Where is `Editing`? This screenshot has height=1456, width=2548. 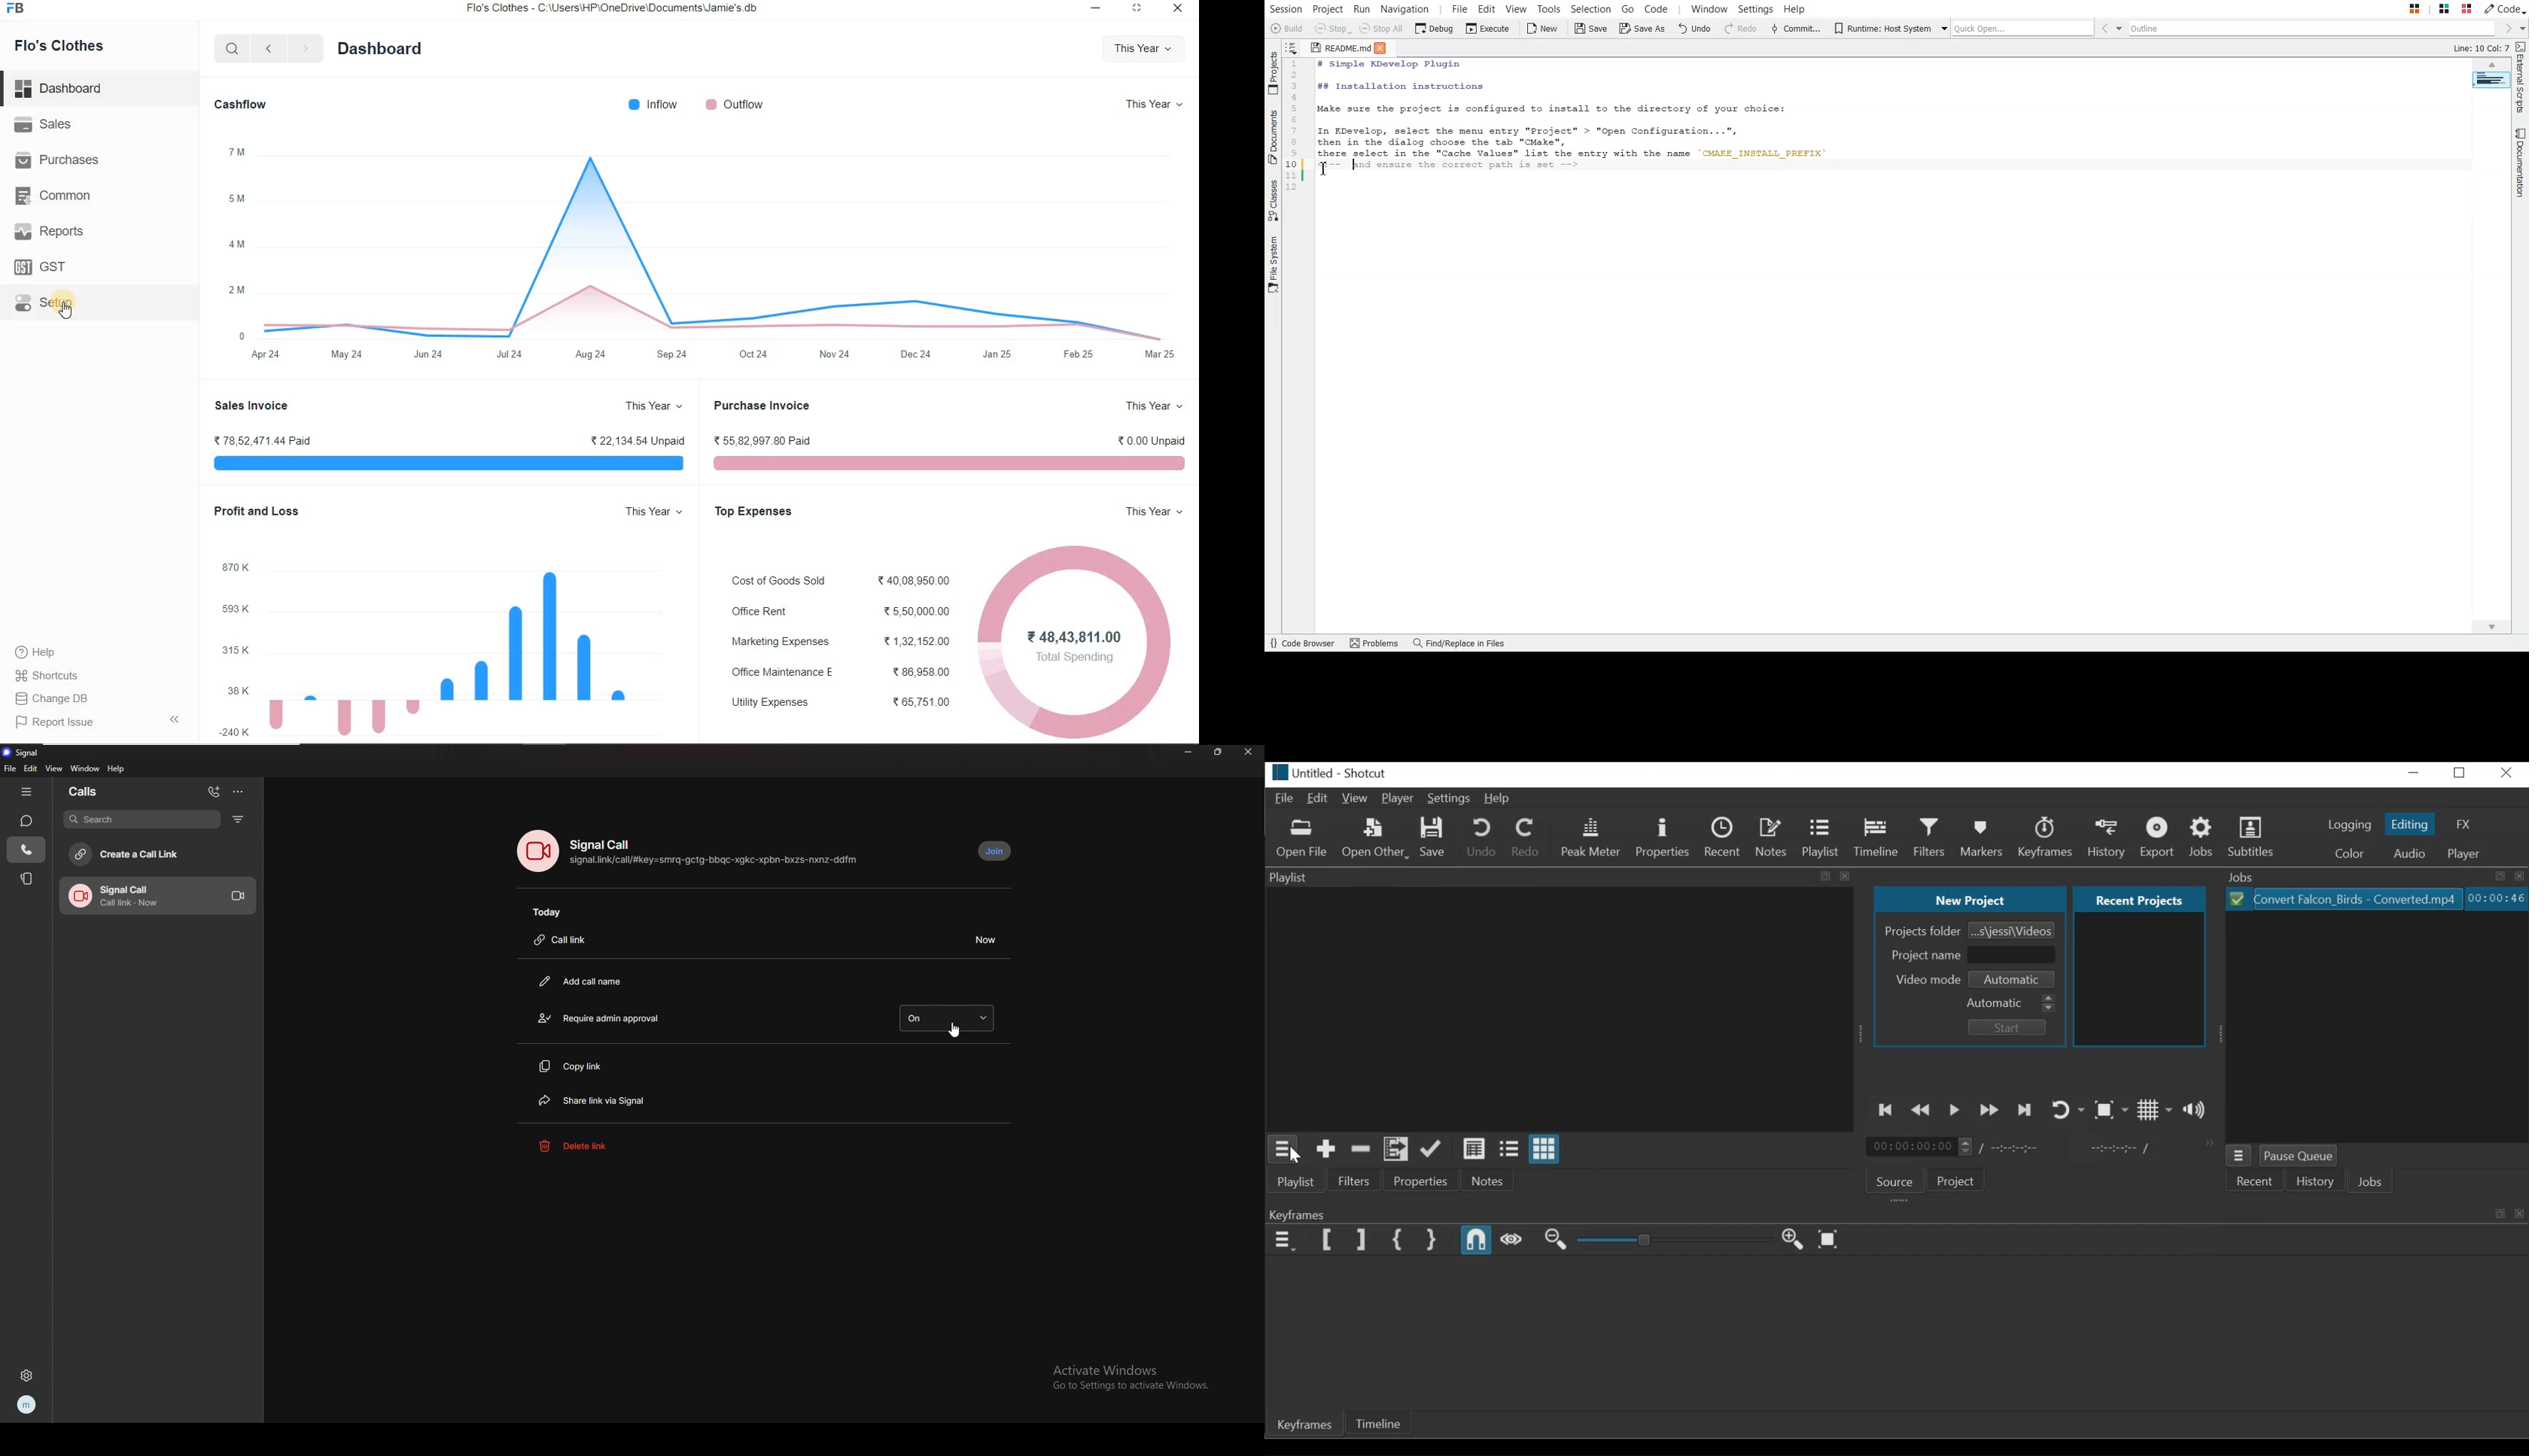 Editing is located at coordinates (2410, 823).